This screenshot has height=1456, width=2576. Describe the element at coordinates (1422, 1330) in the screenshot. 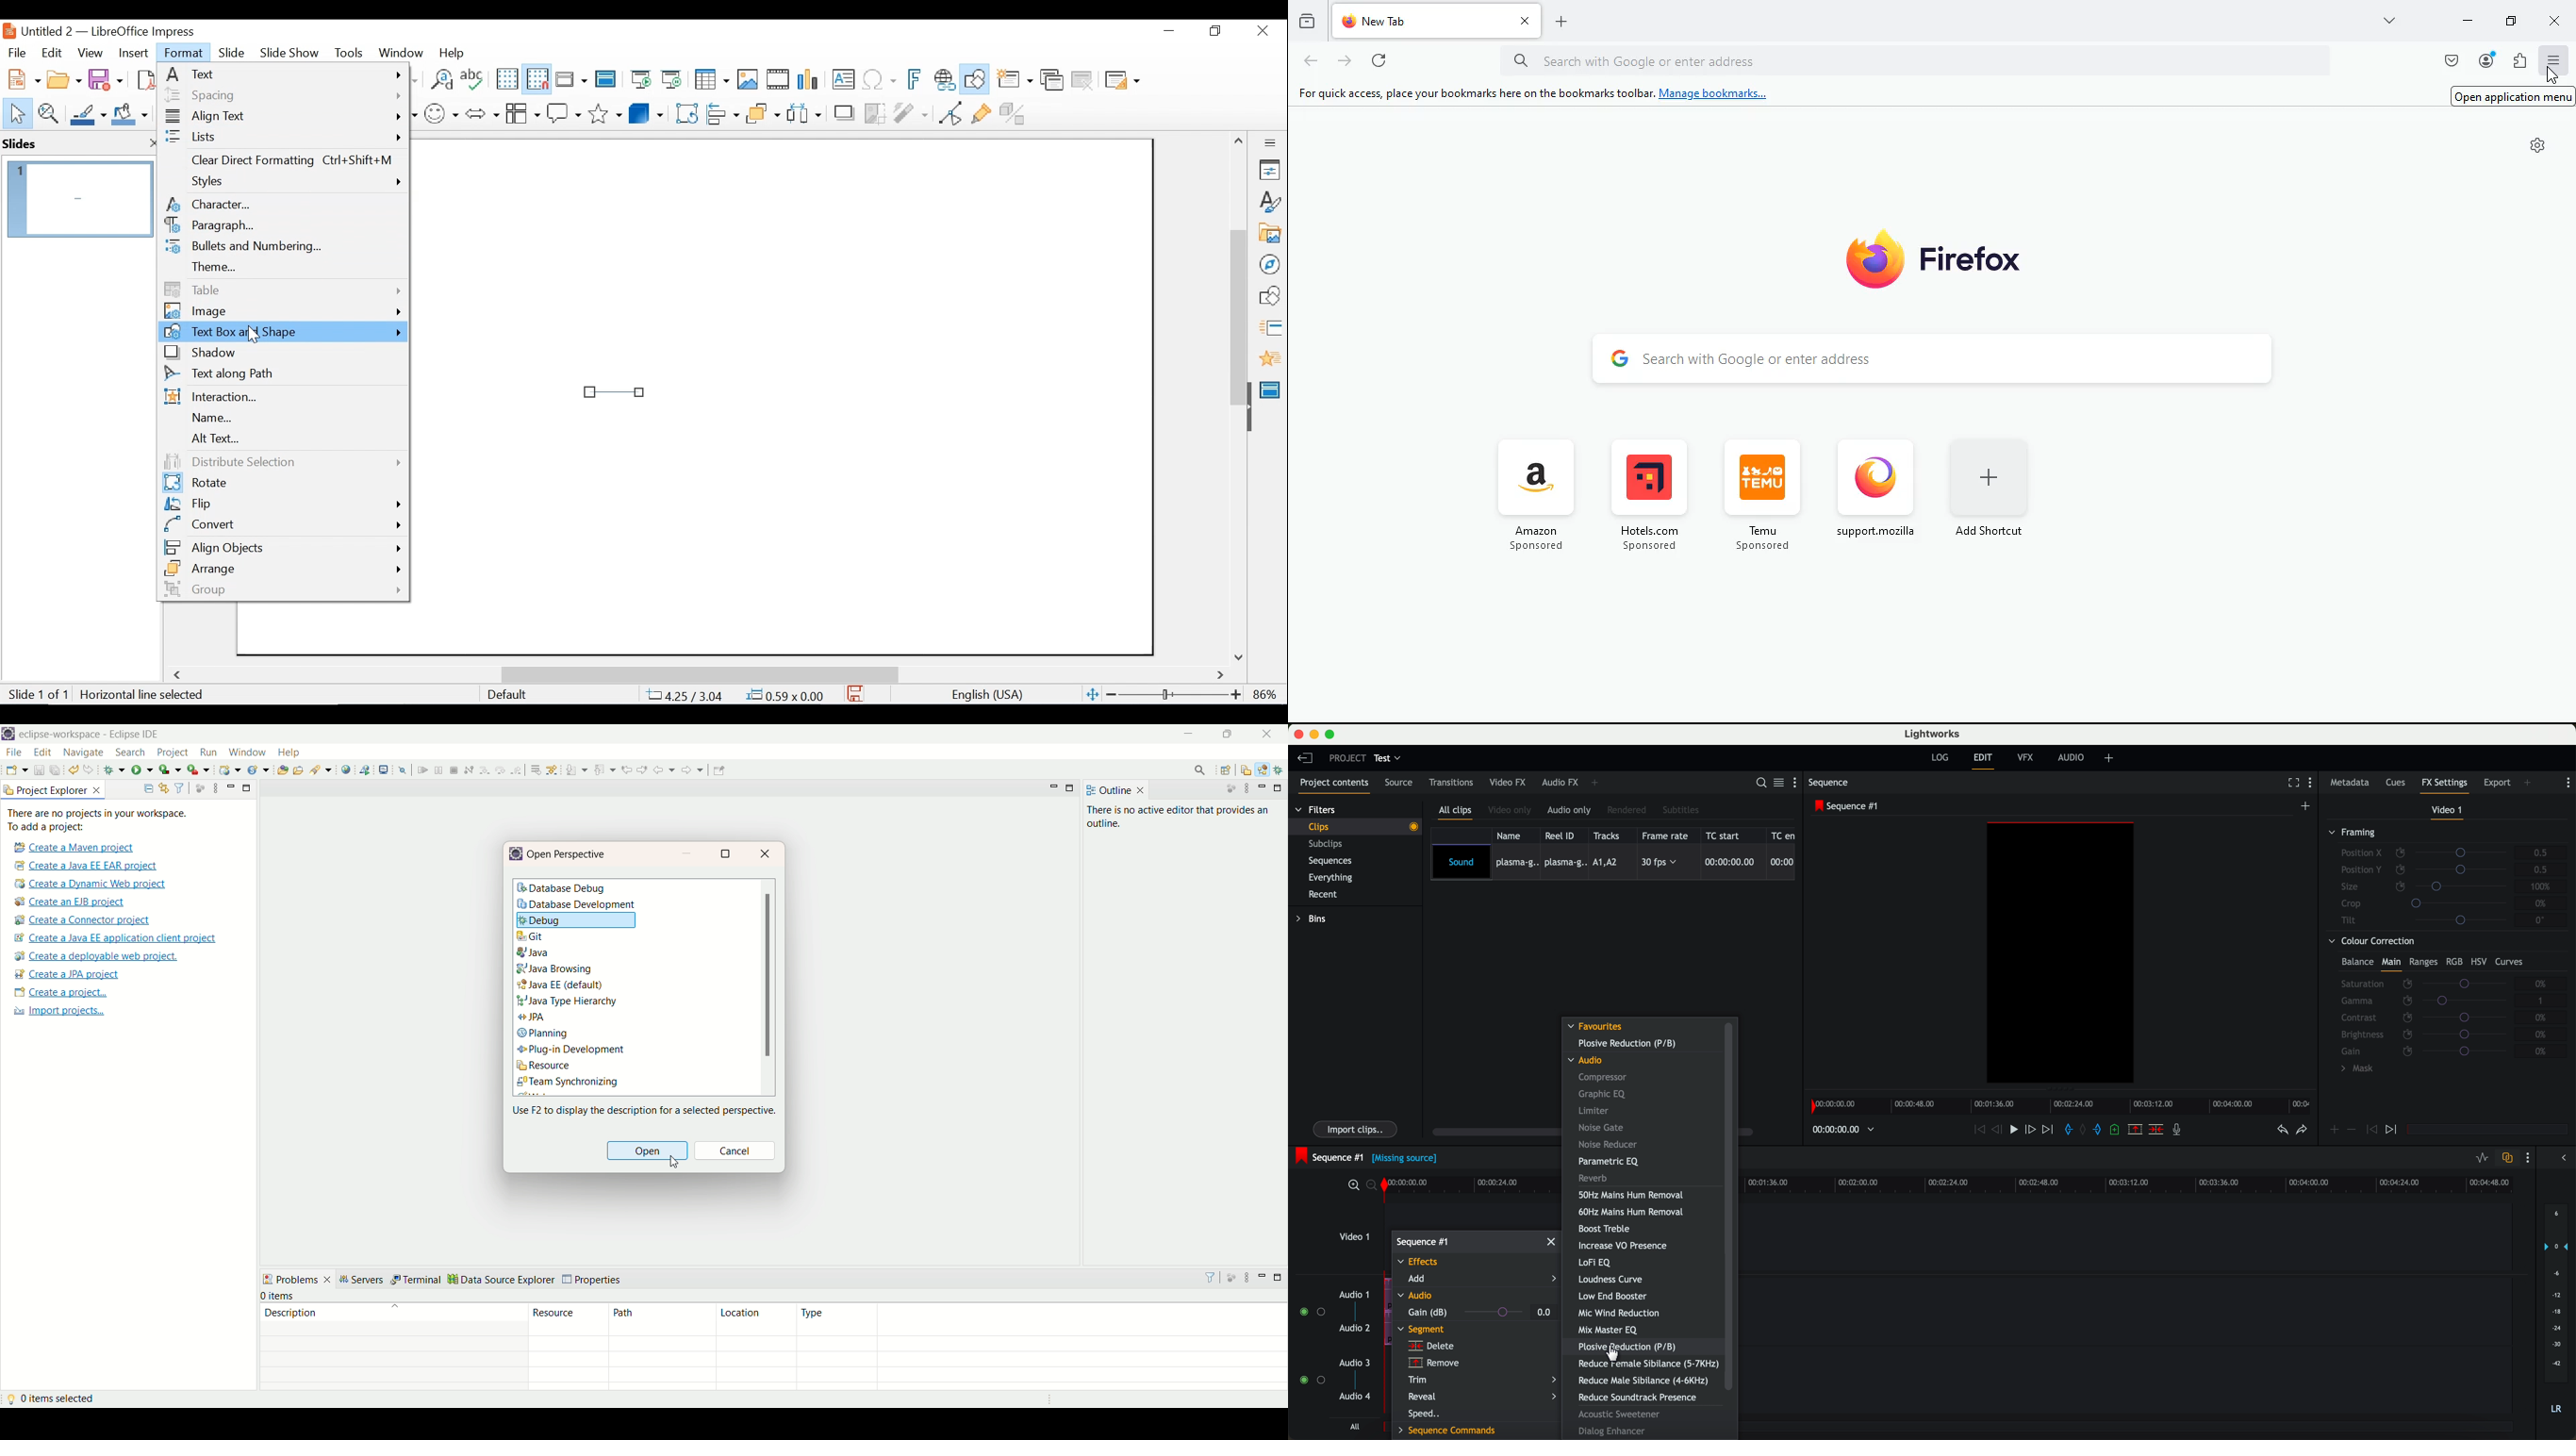

I see `segment` at that location.